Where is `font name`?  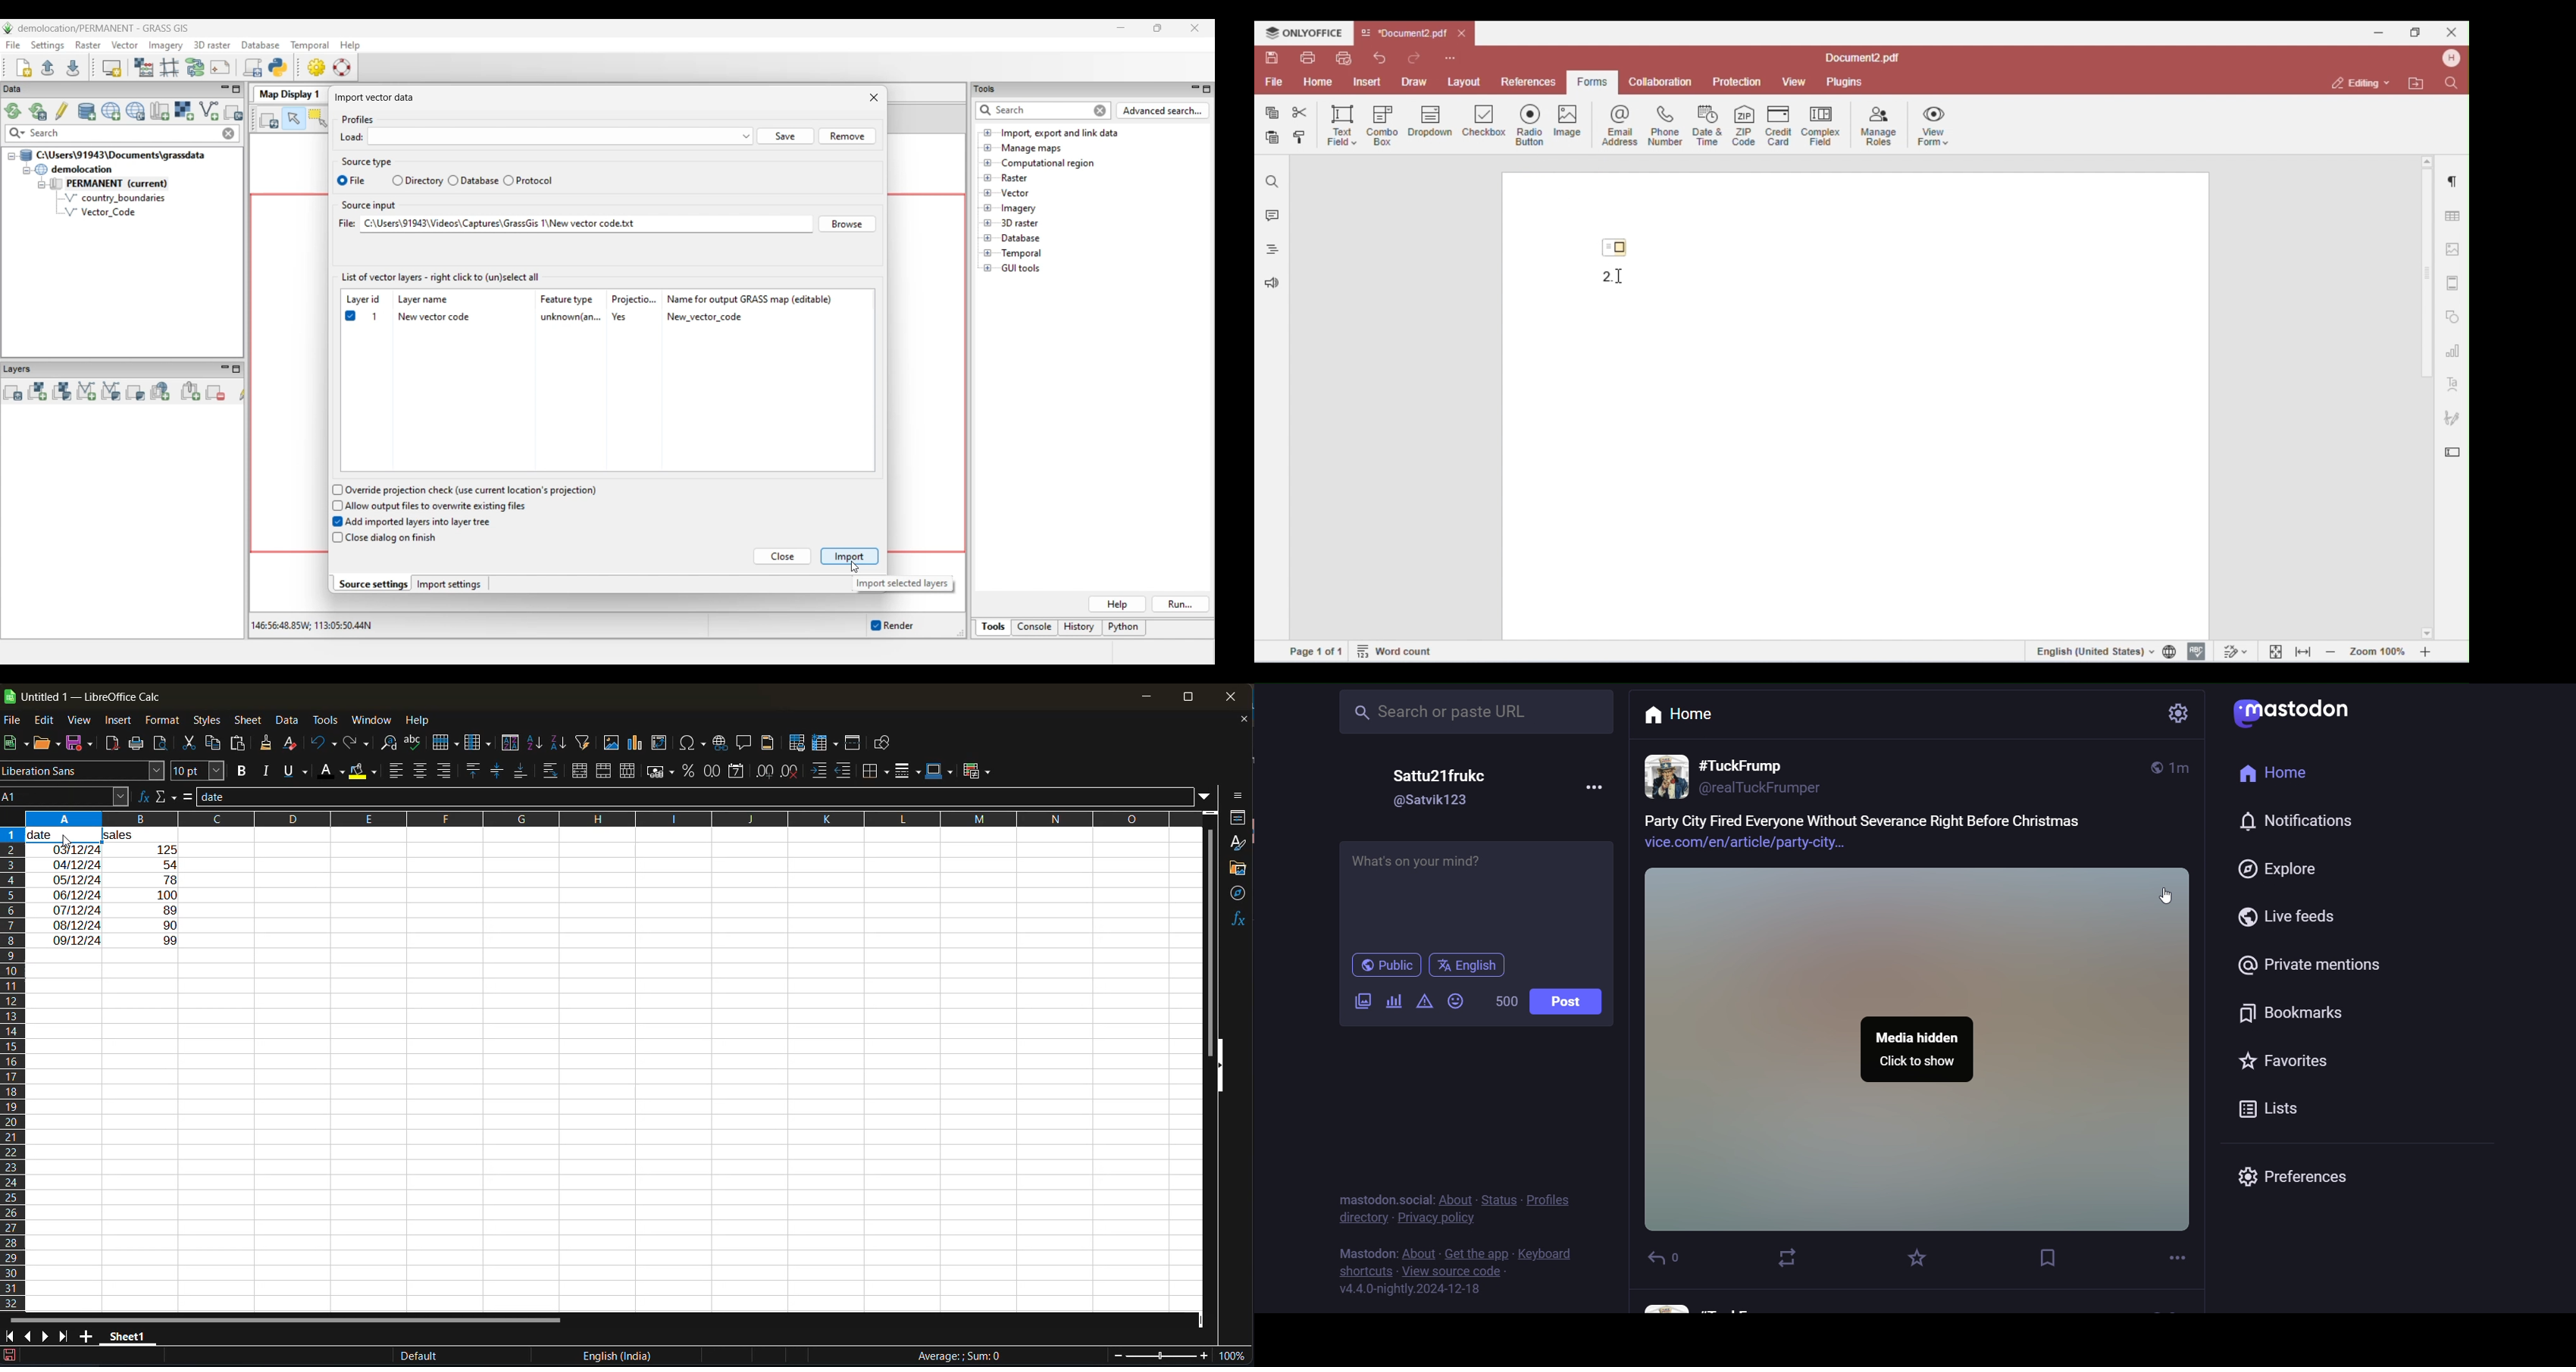
font name is located at coordinates (85, 770).